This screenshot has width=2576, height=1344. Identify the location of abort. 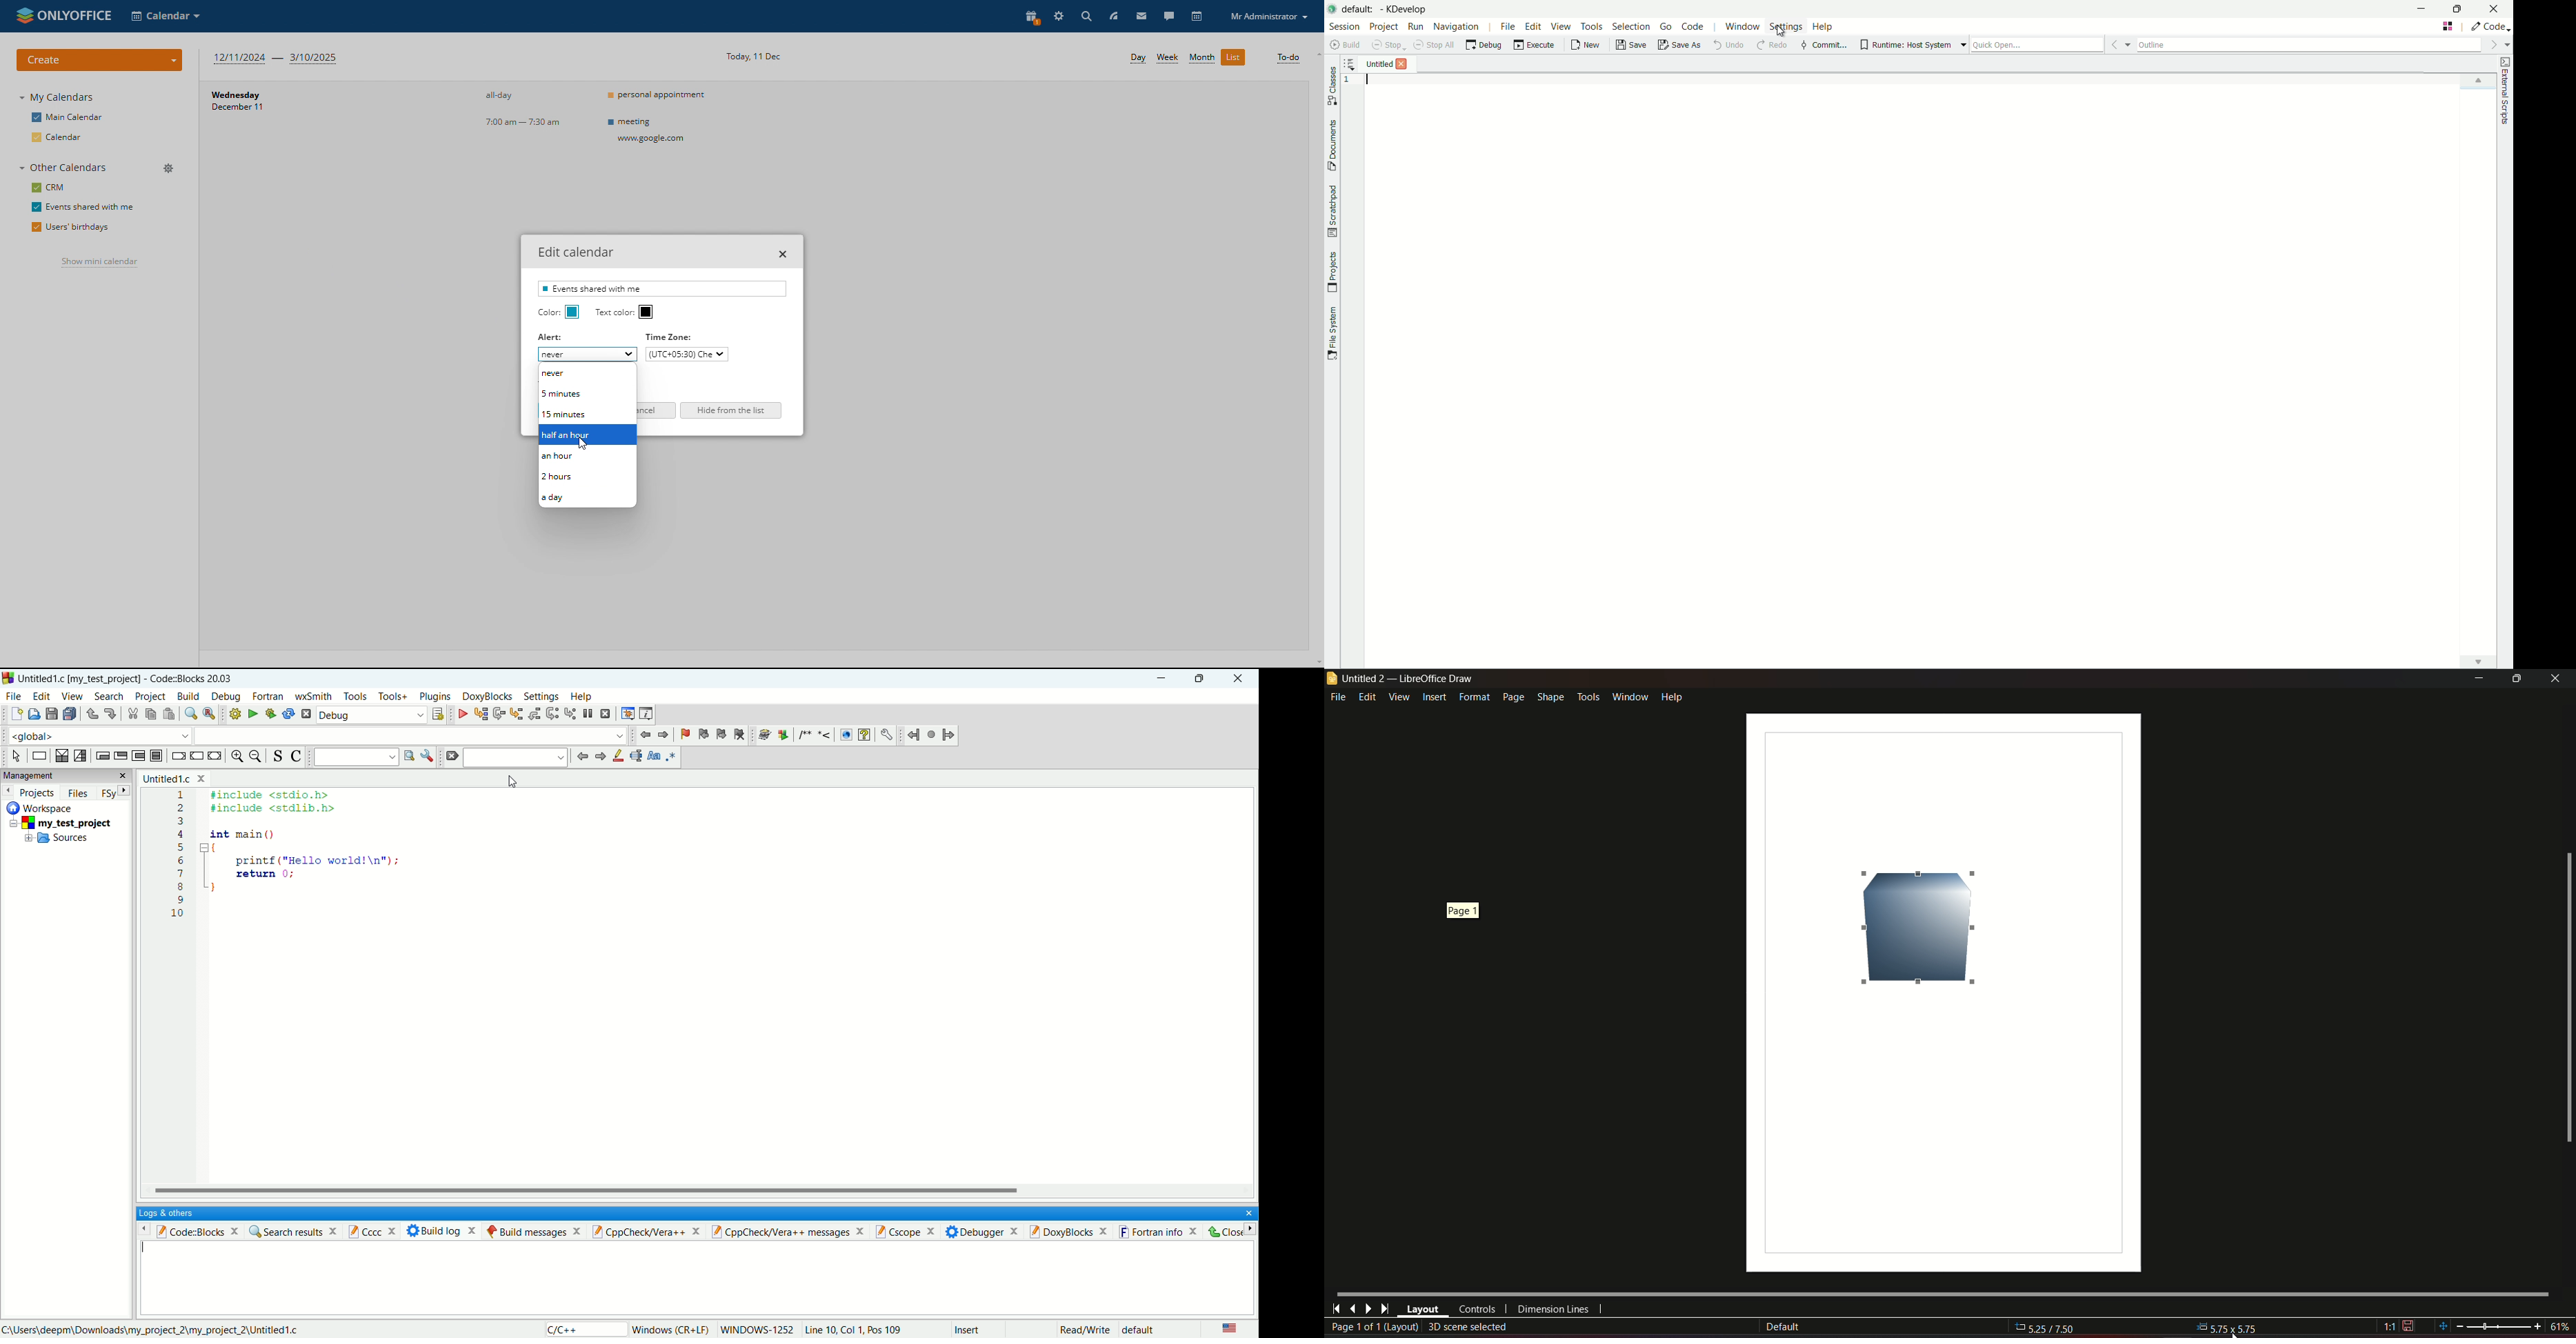
(306, 714).